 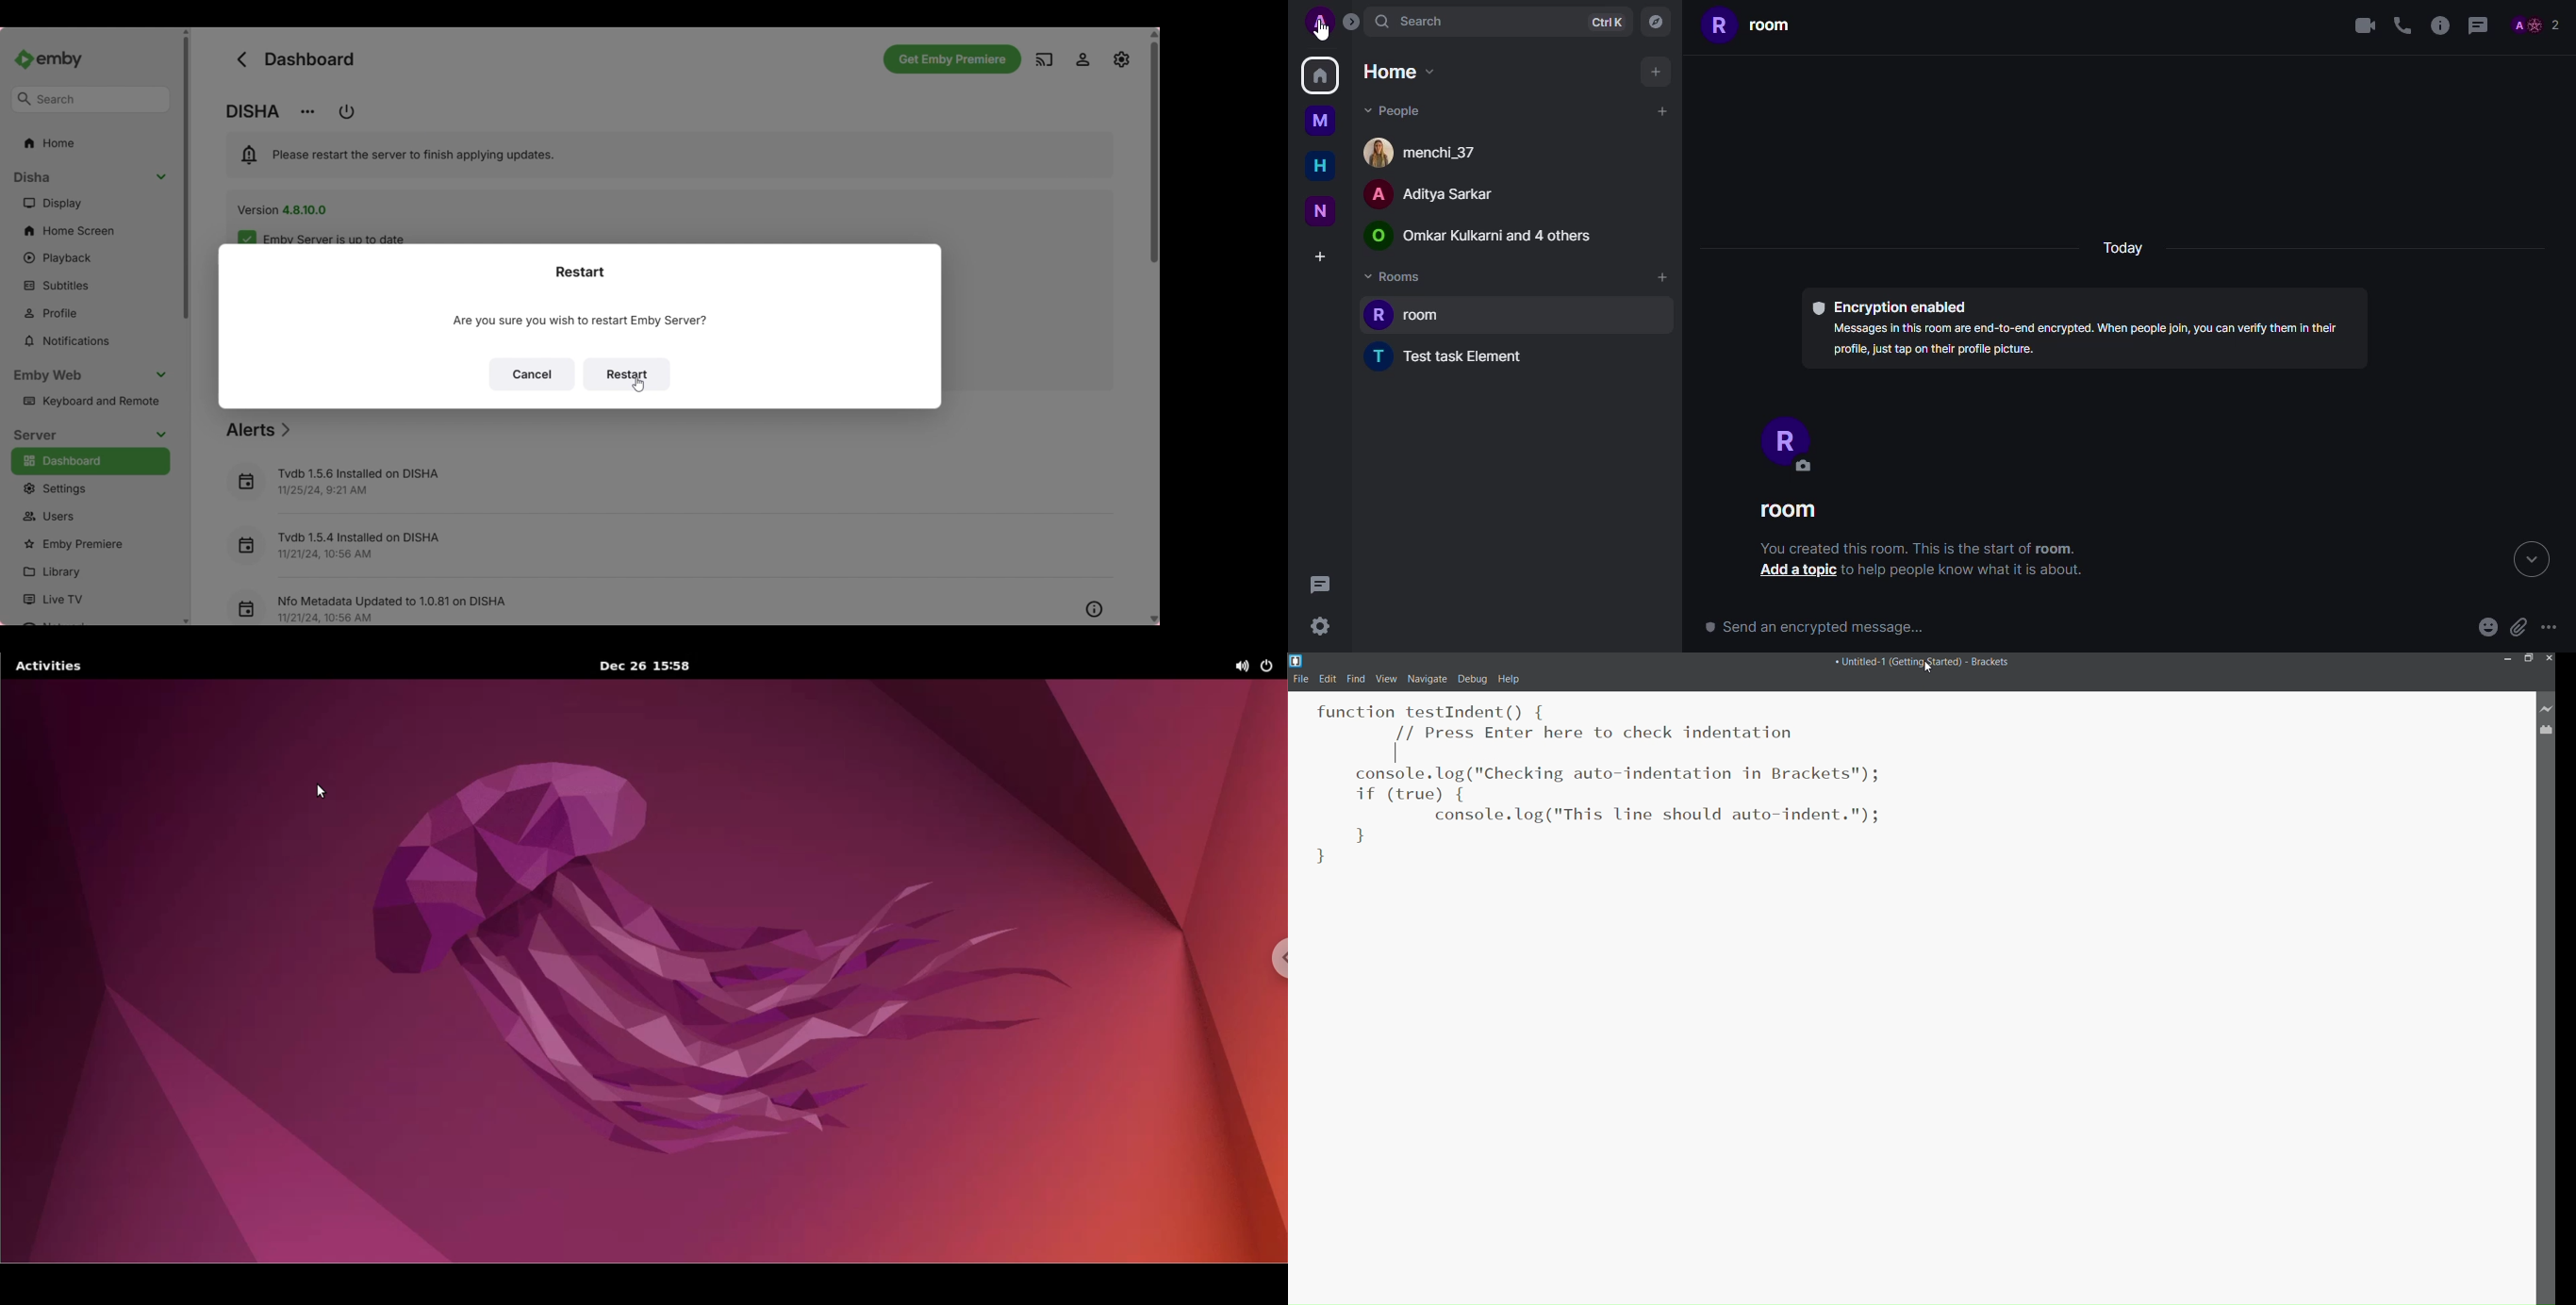 What do you see at coordinates (648, 603) in the screenshot?
I see `Recent alert` at bounding box center [648, 603].